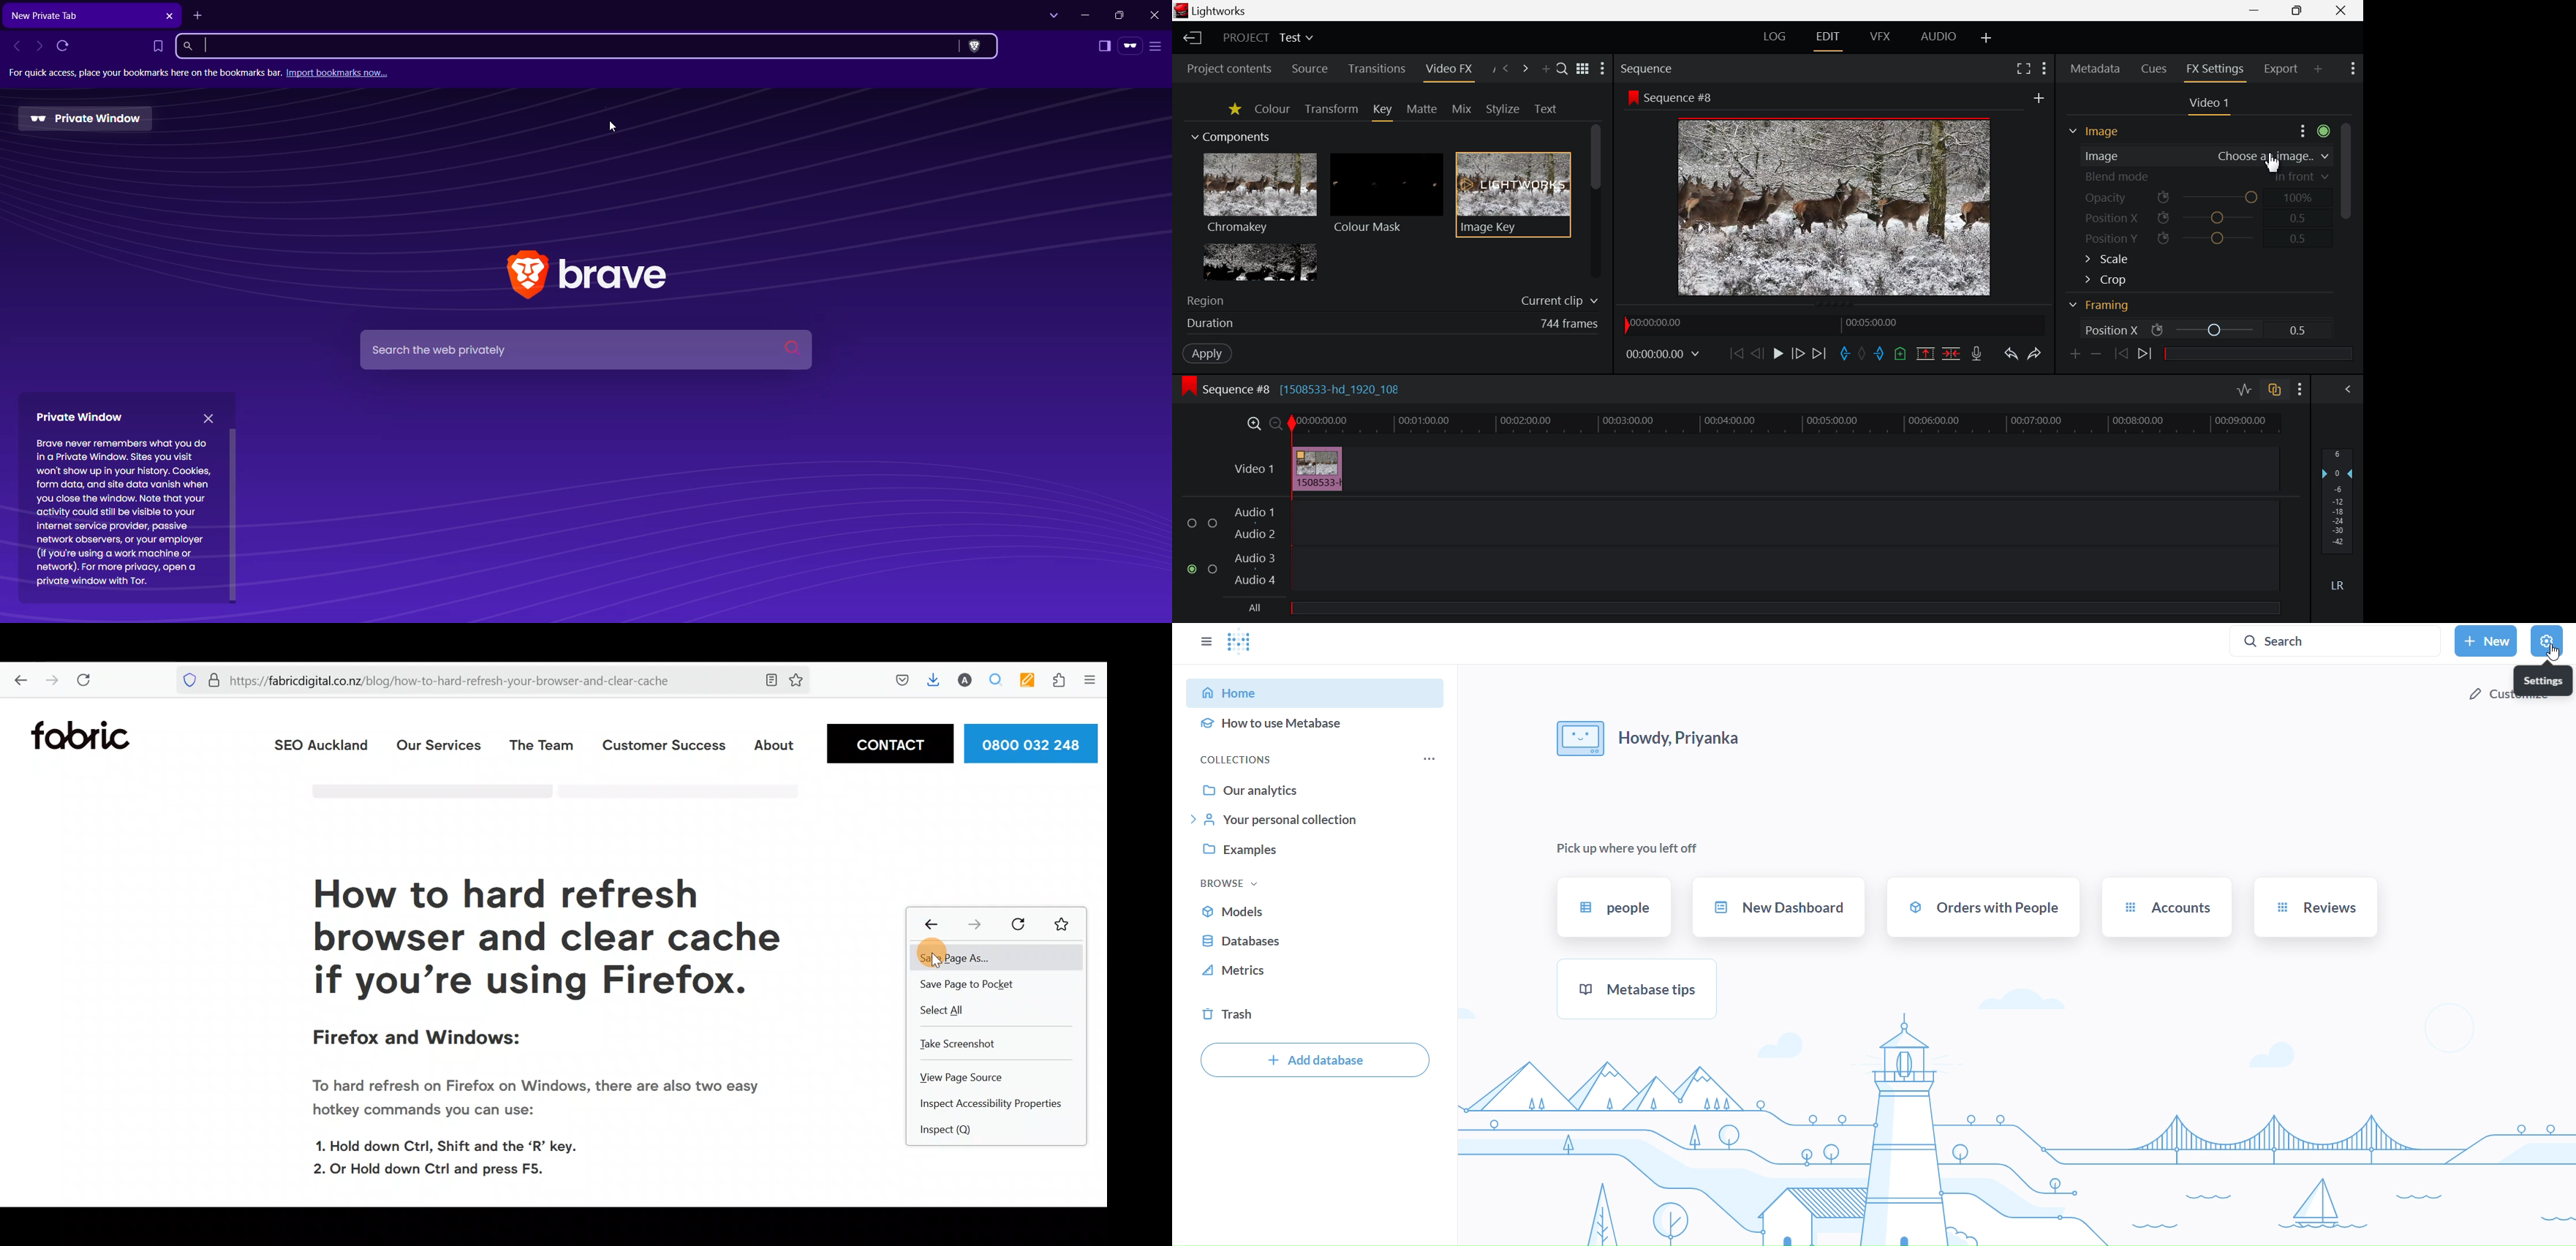 The image size is (2576, 1260). What do you see at coordinates (1033, 742) in the screenshot?
I see `Phone number` at bounding box center [1033, 742].